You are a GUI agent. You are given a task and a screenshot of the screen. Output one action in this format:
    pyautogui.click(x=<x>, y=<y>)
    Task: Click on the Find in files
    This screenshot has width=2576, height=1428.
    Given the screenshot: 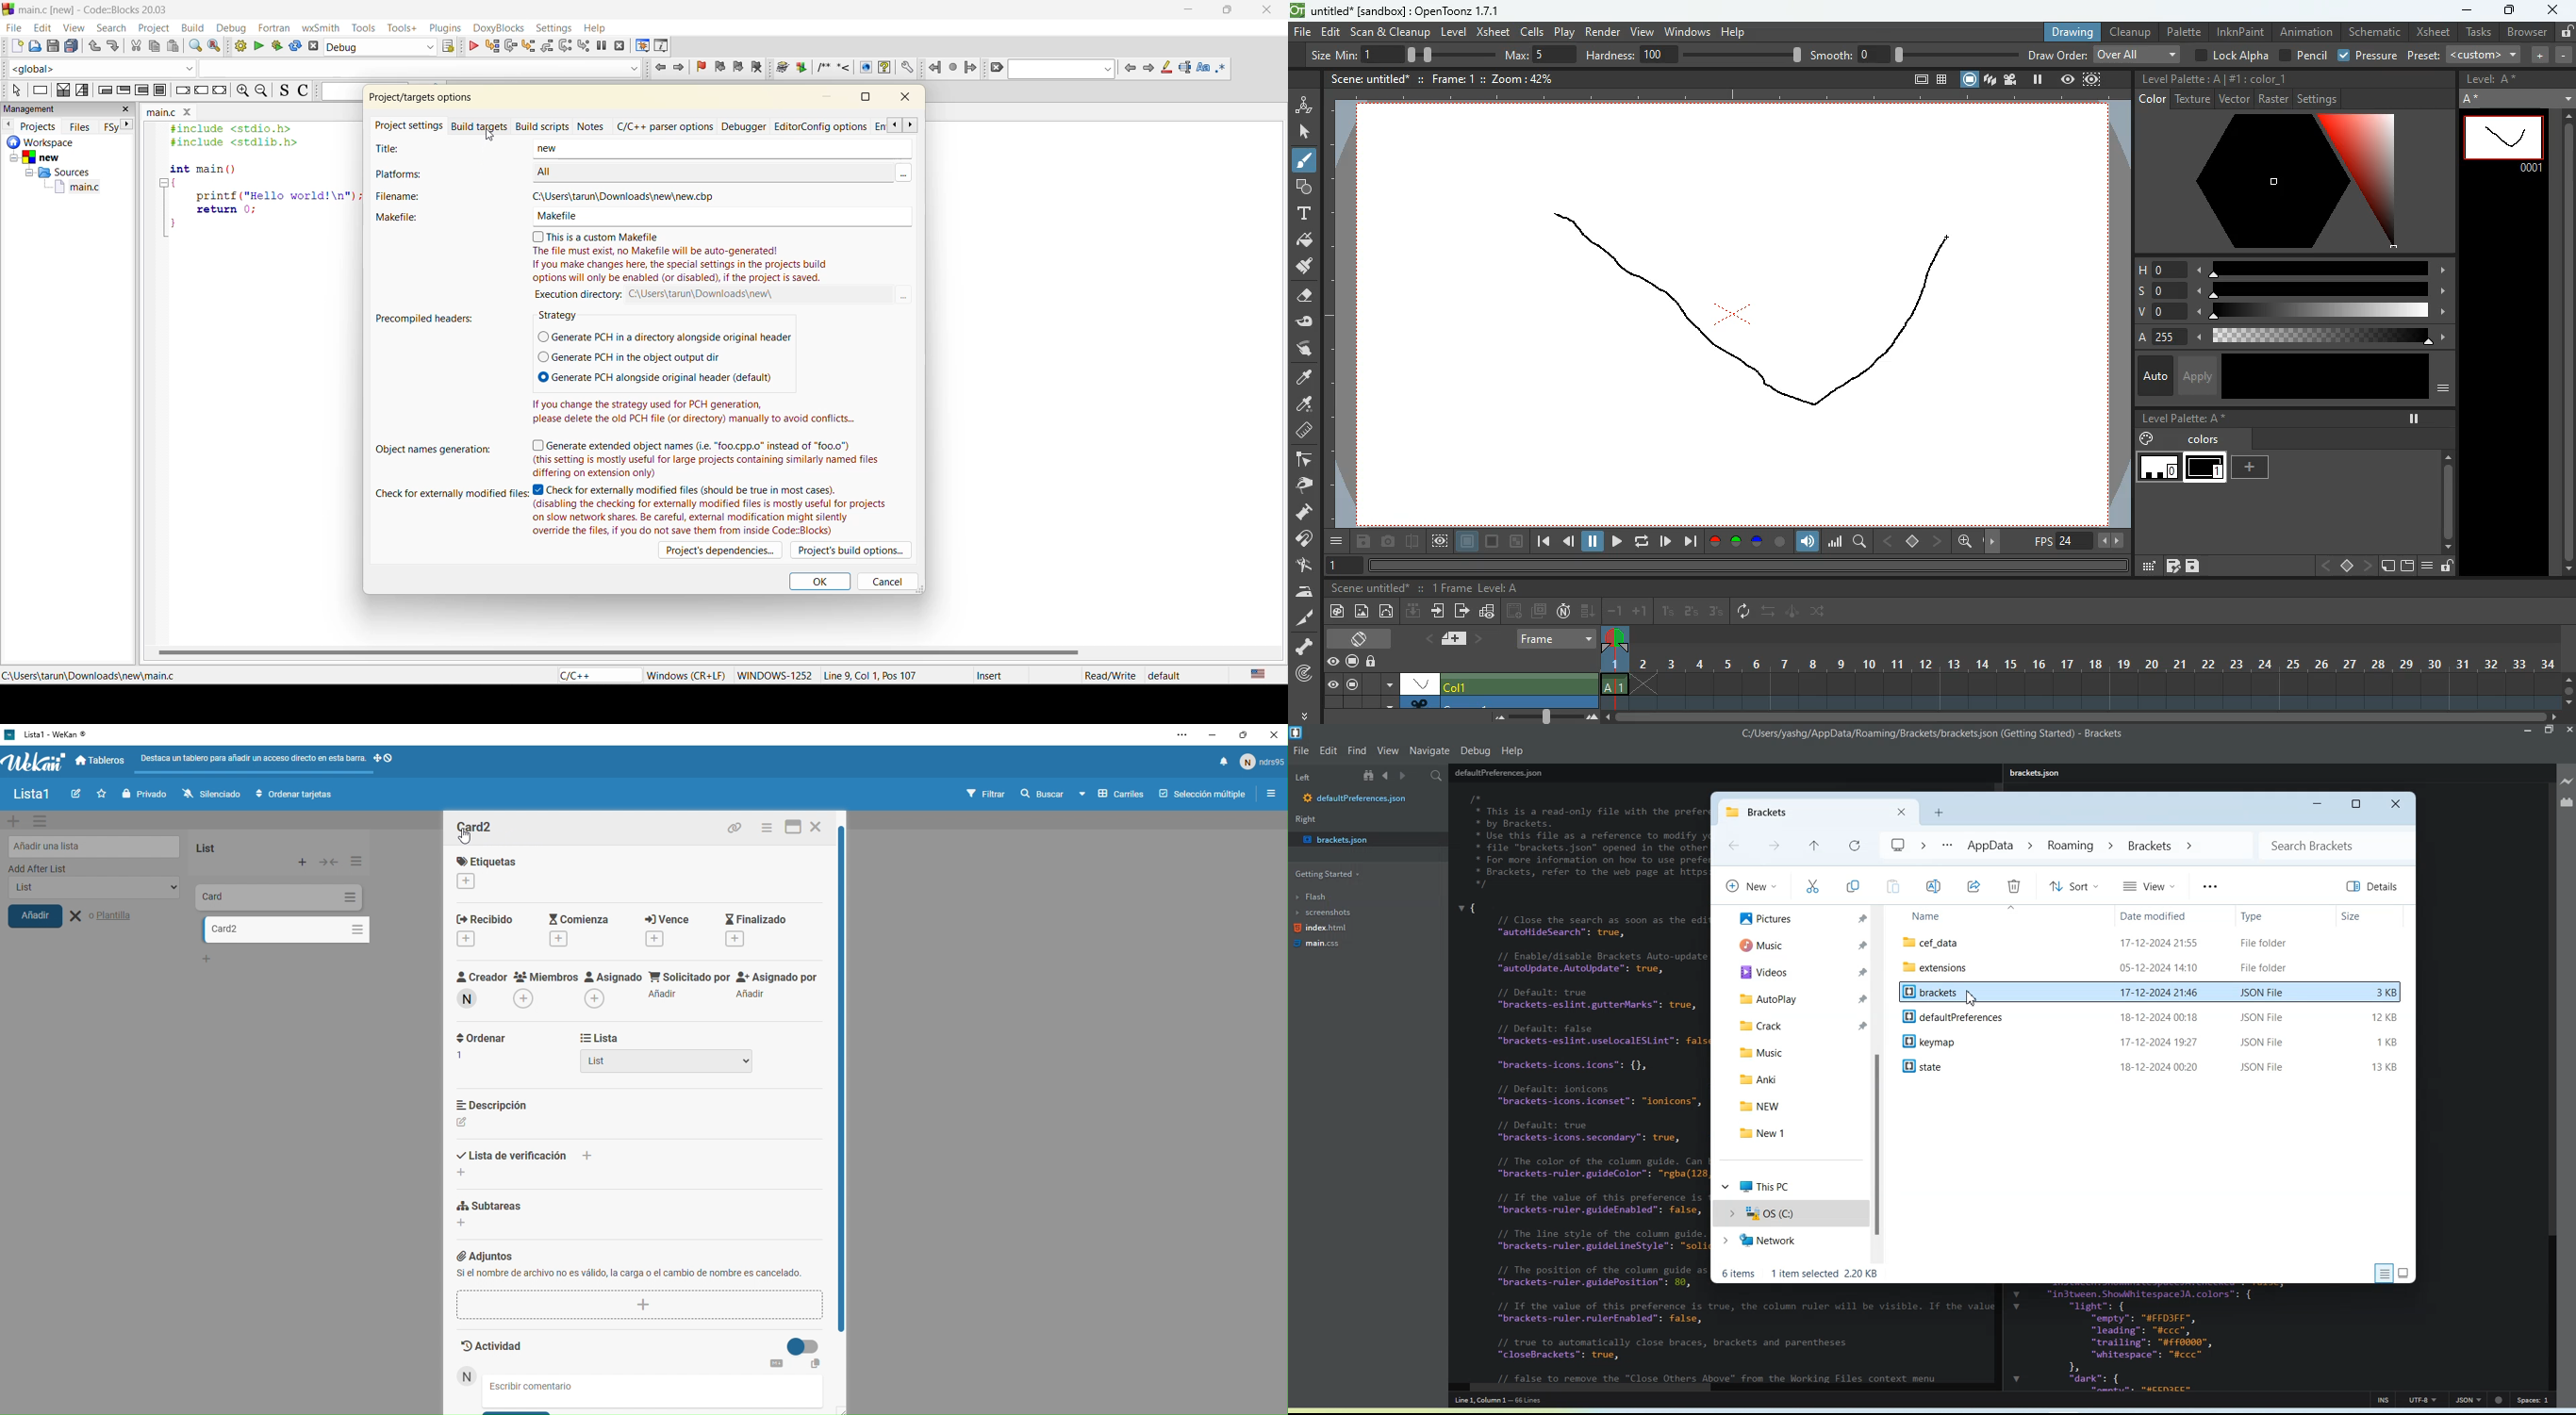 What is the action you would take?
    pyautogui.click(x=1439, y=776)
    